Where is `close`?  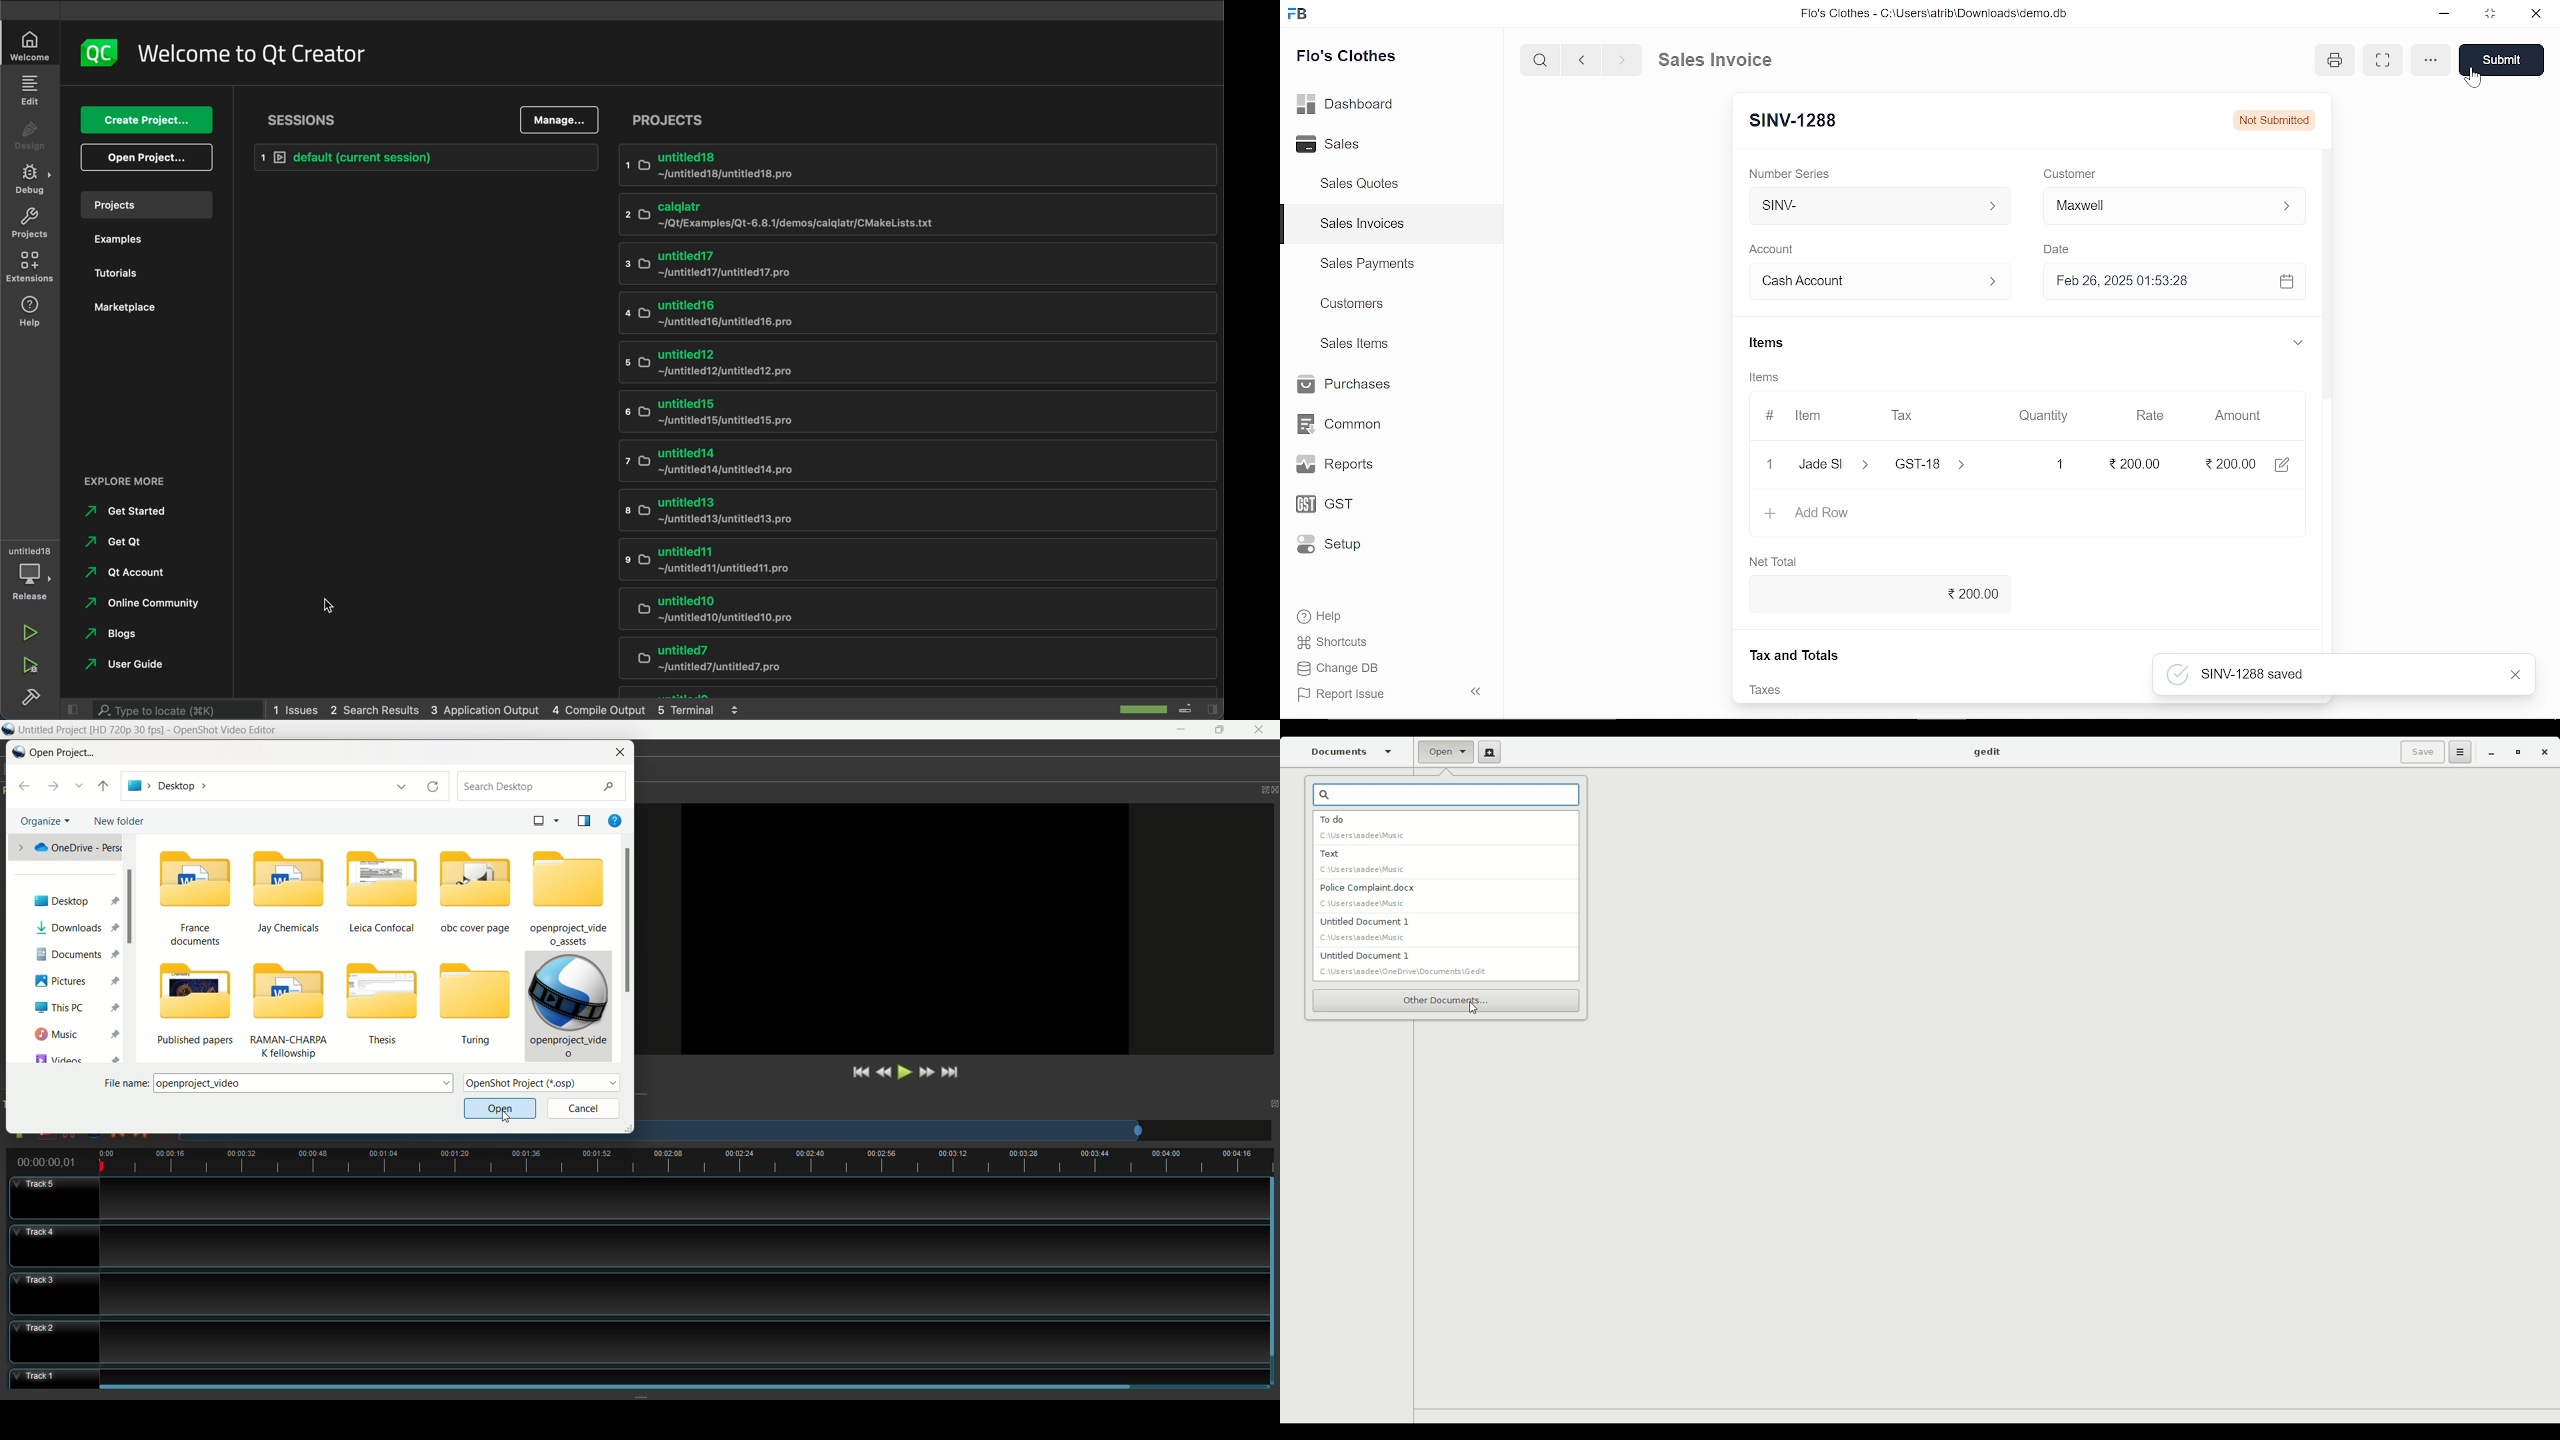
close is located at coordinates (2518, 676).